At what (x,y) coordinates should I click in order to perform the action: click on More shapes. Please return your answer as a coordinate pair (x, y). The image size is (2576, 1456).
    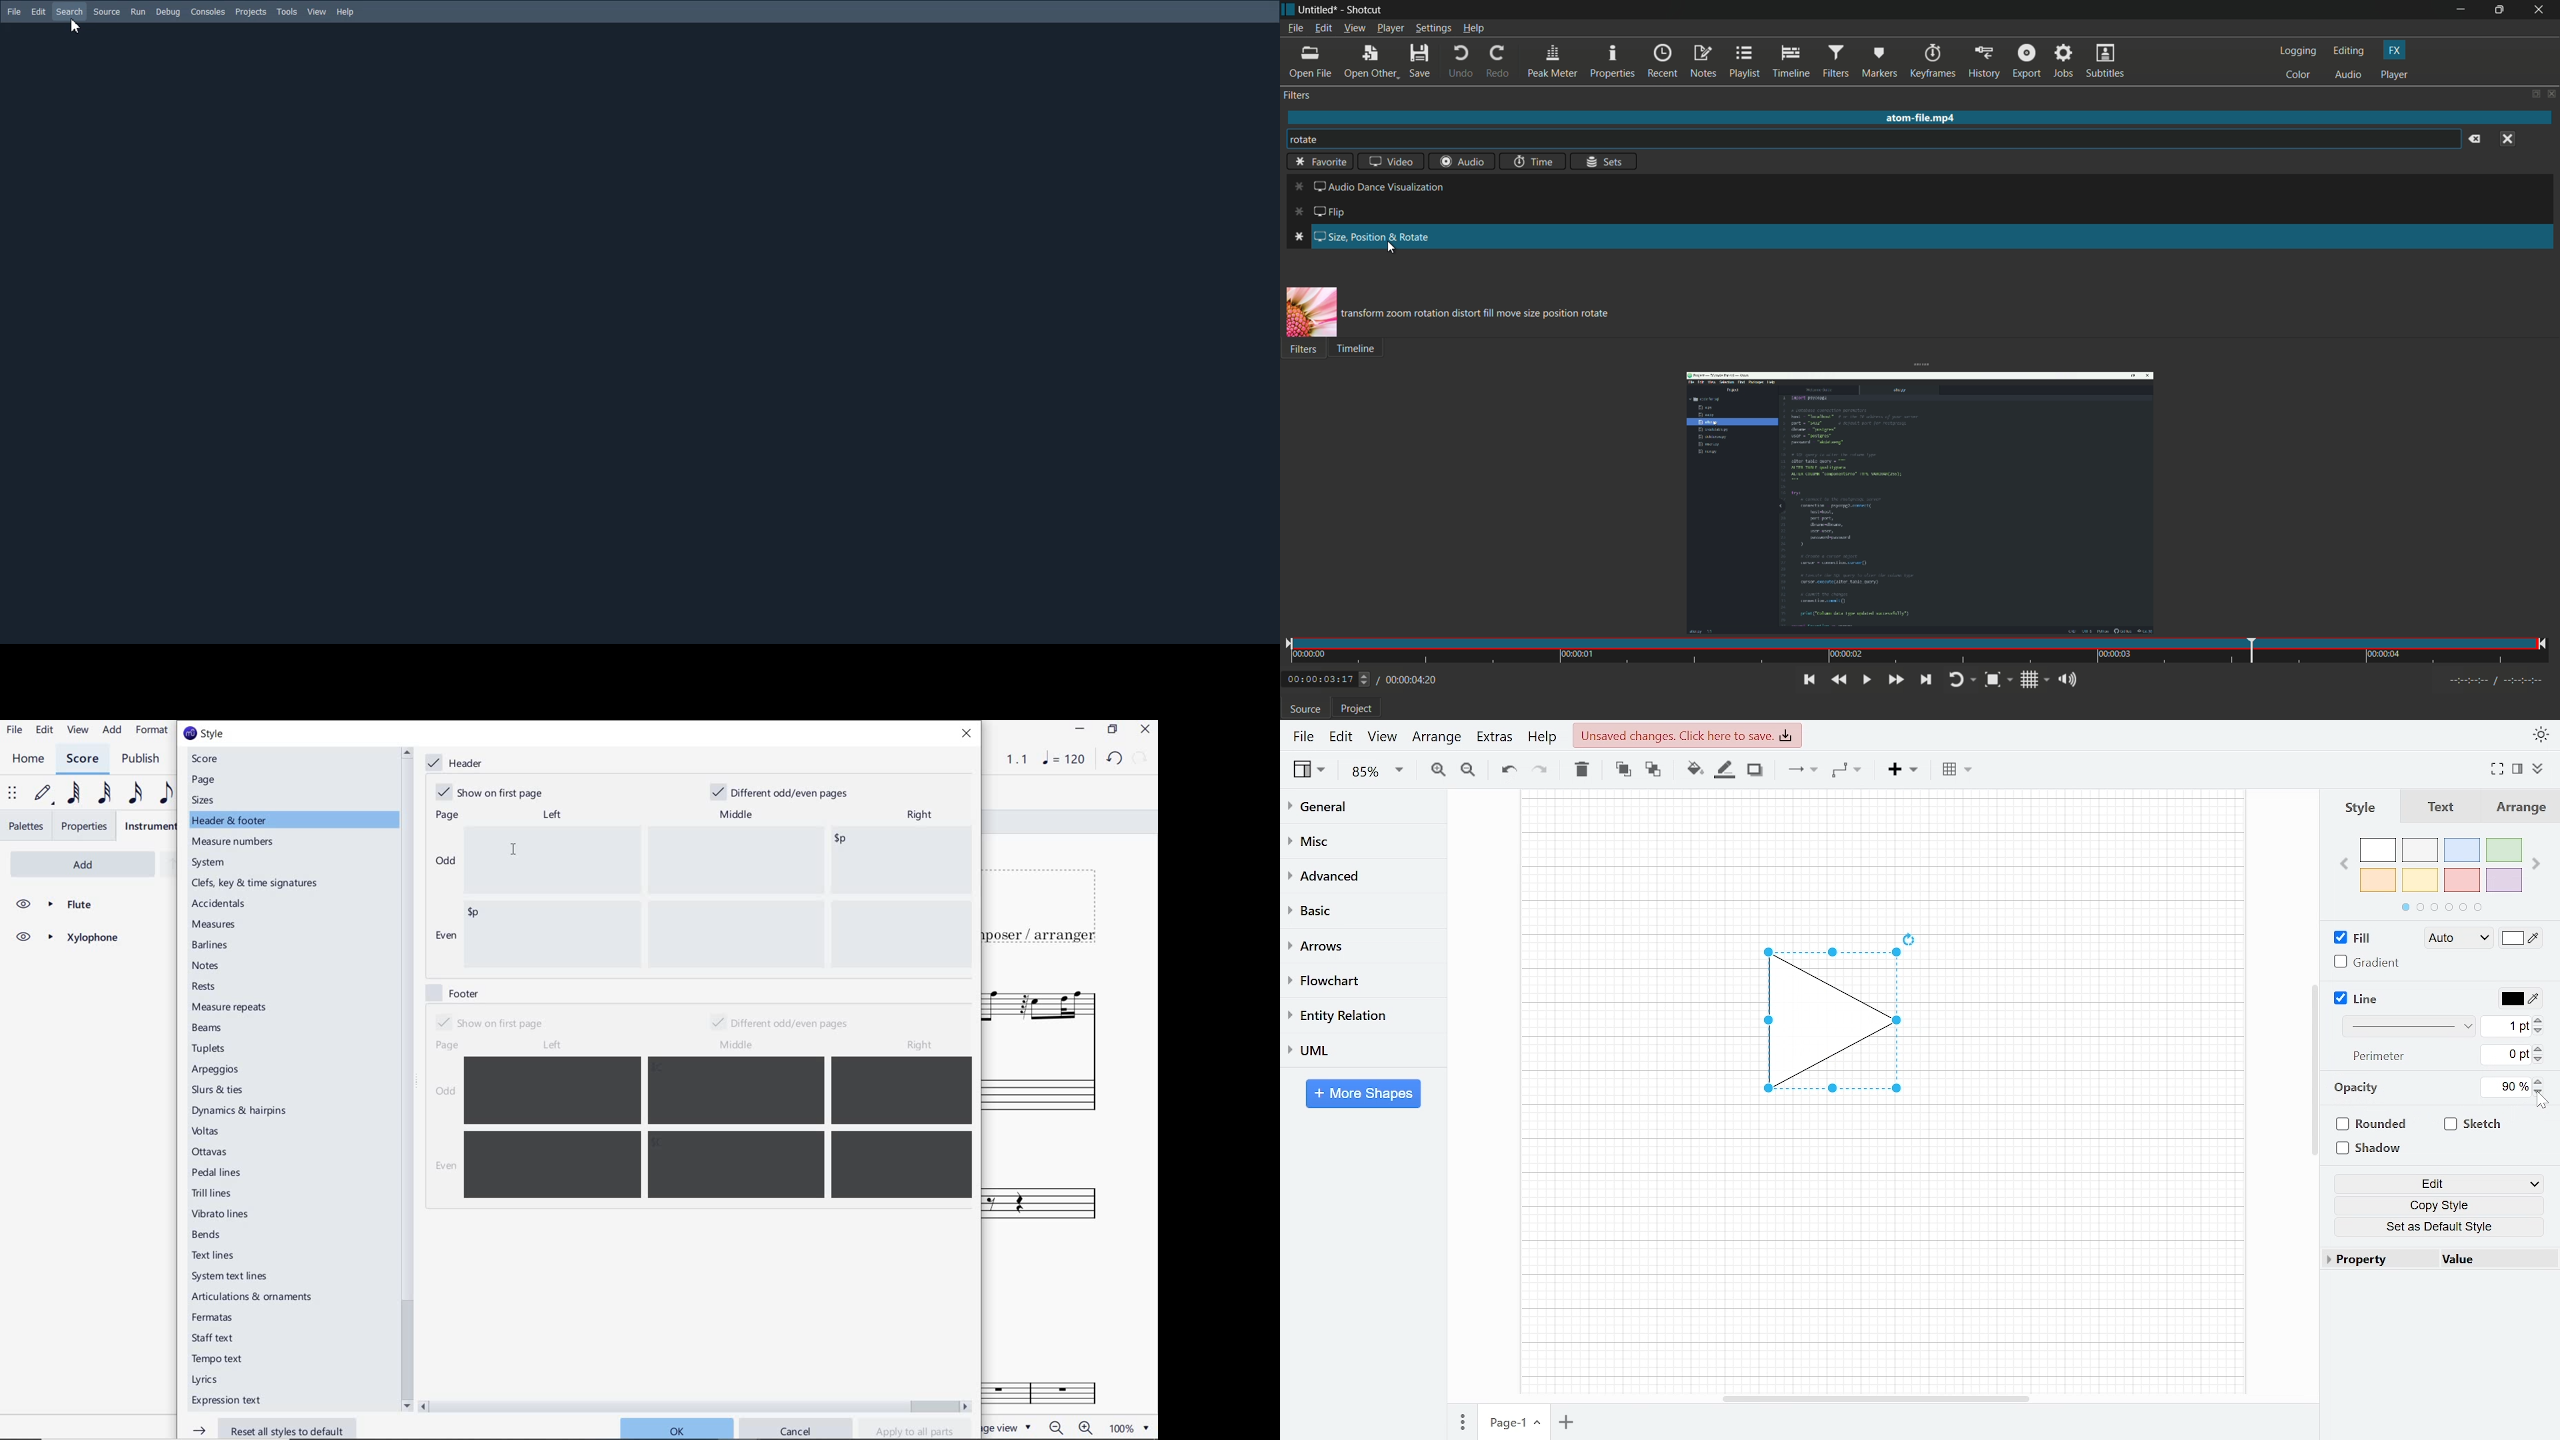
    Looking at the image, I should click on (1363, 1093).